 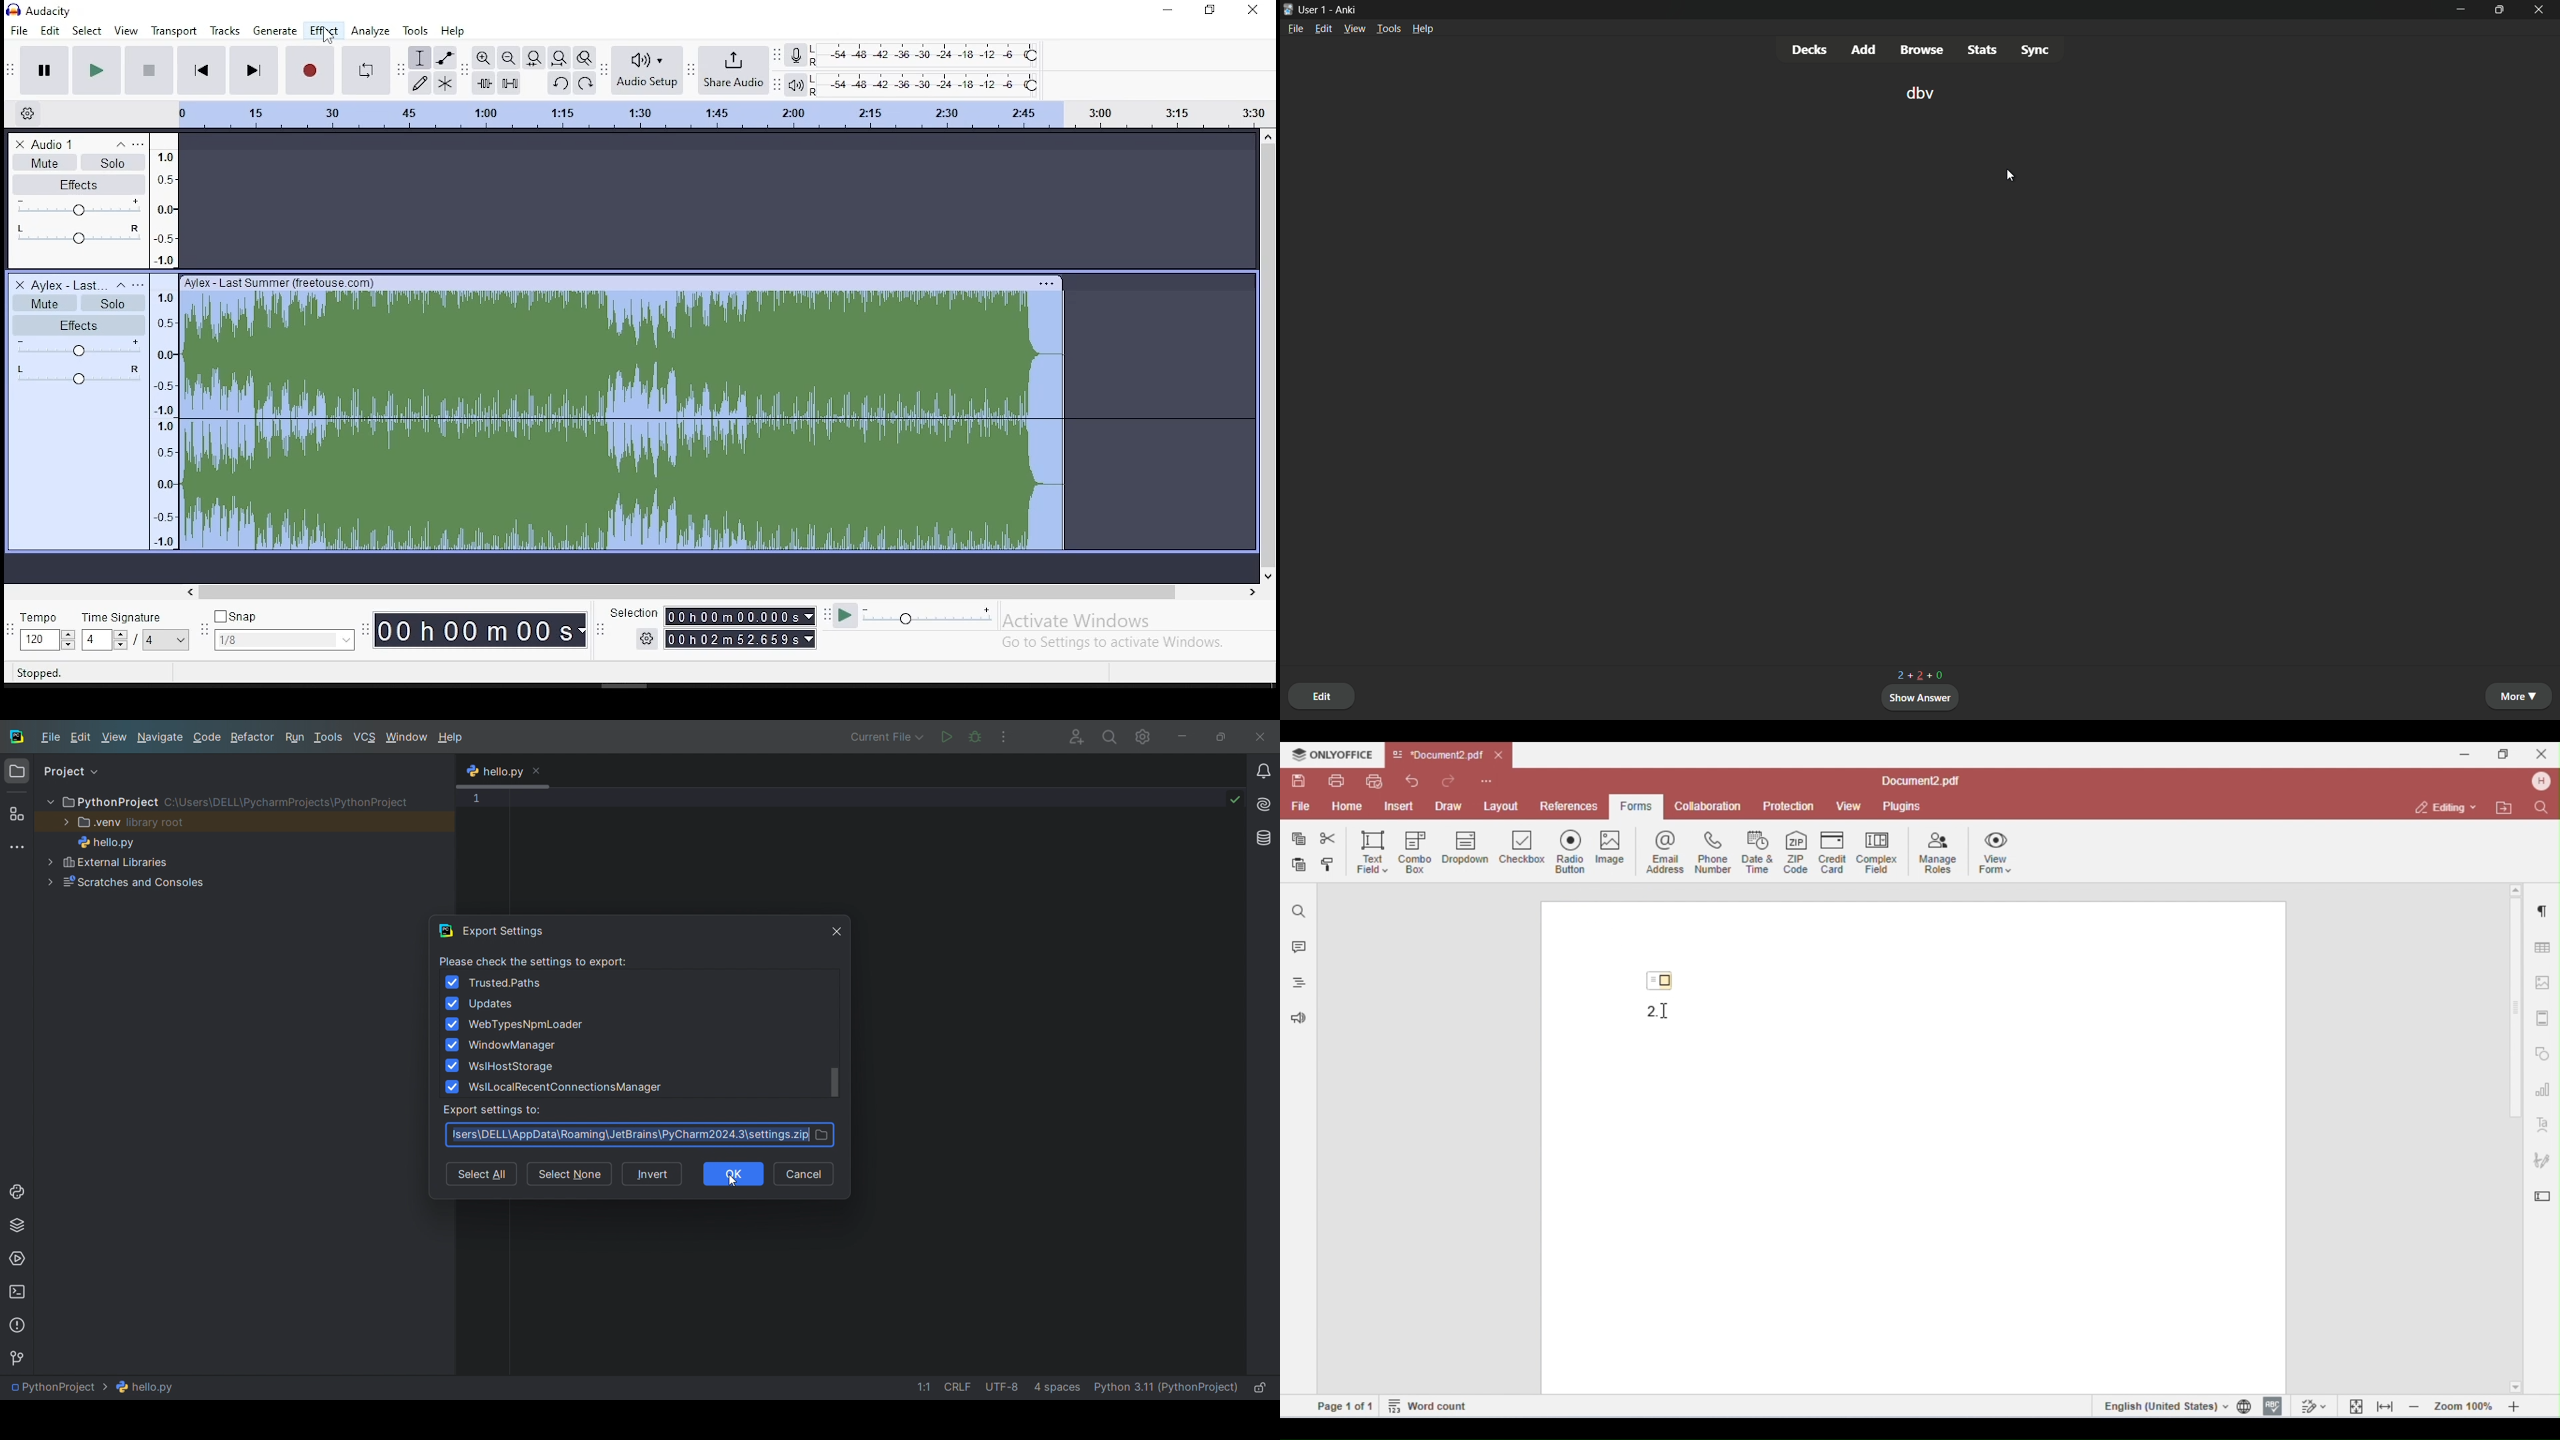 What do you see at coordinates (1288, 8) in the screenshot?
I see `app icon` at bounding box center [1288, 8].